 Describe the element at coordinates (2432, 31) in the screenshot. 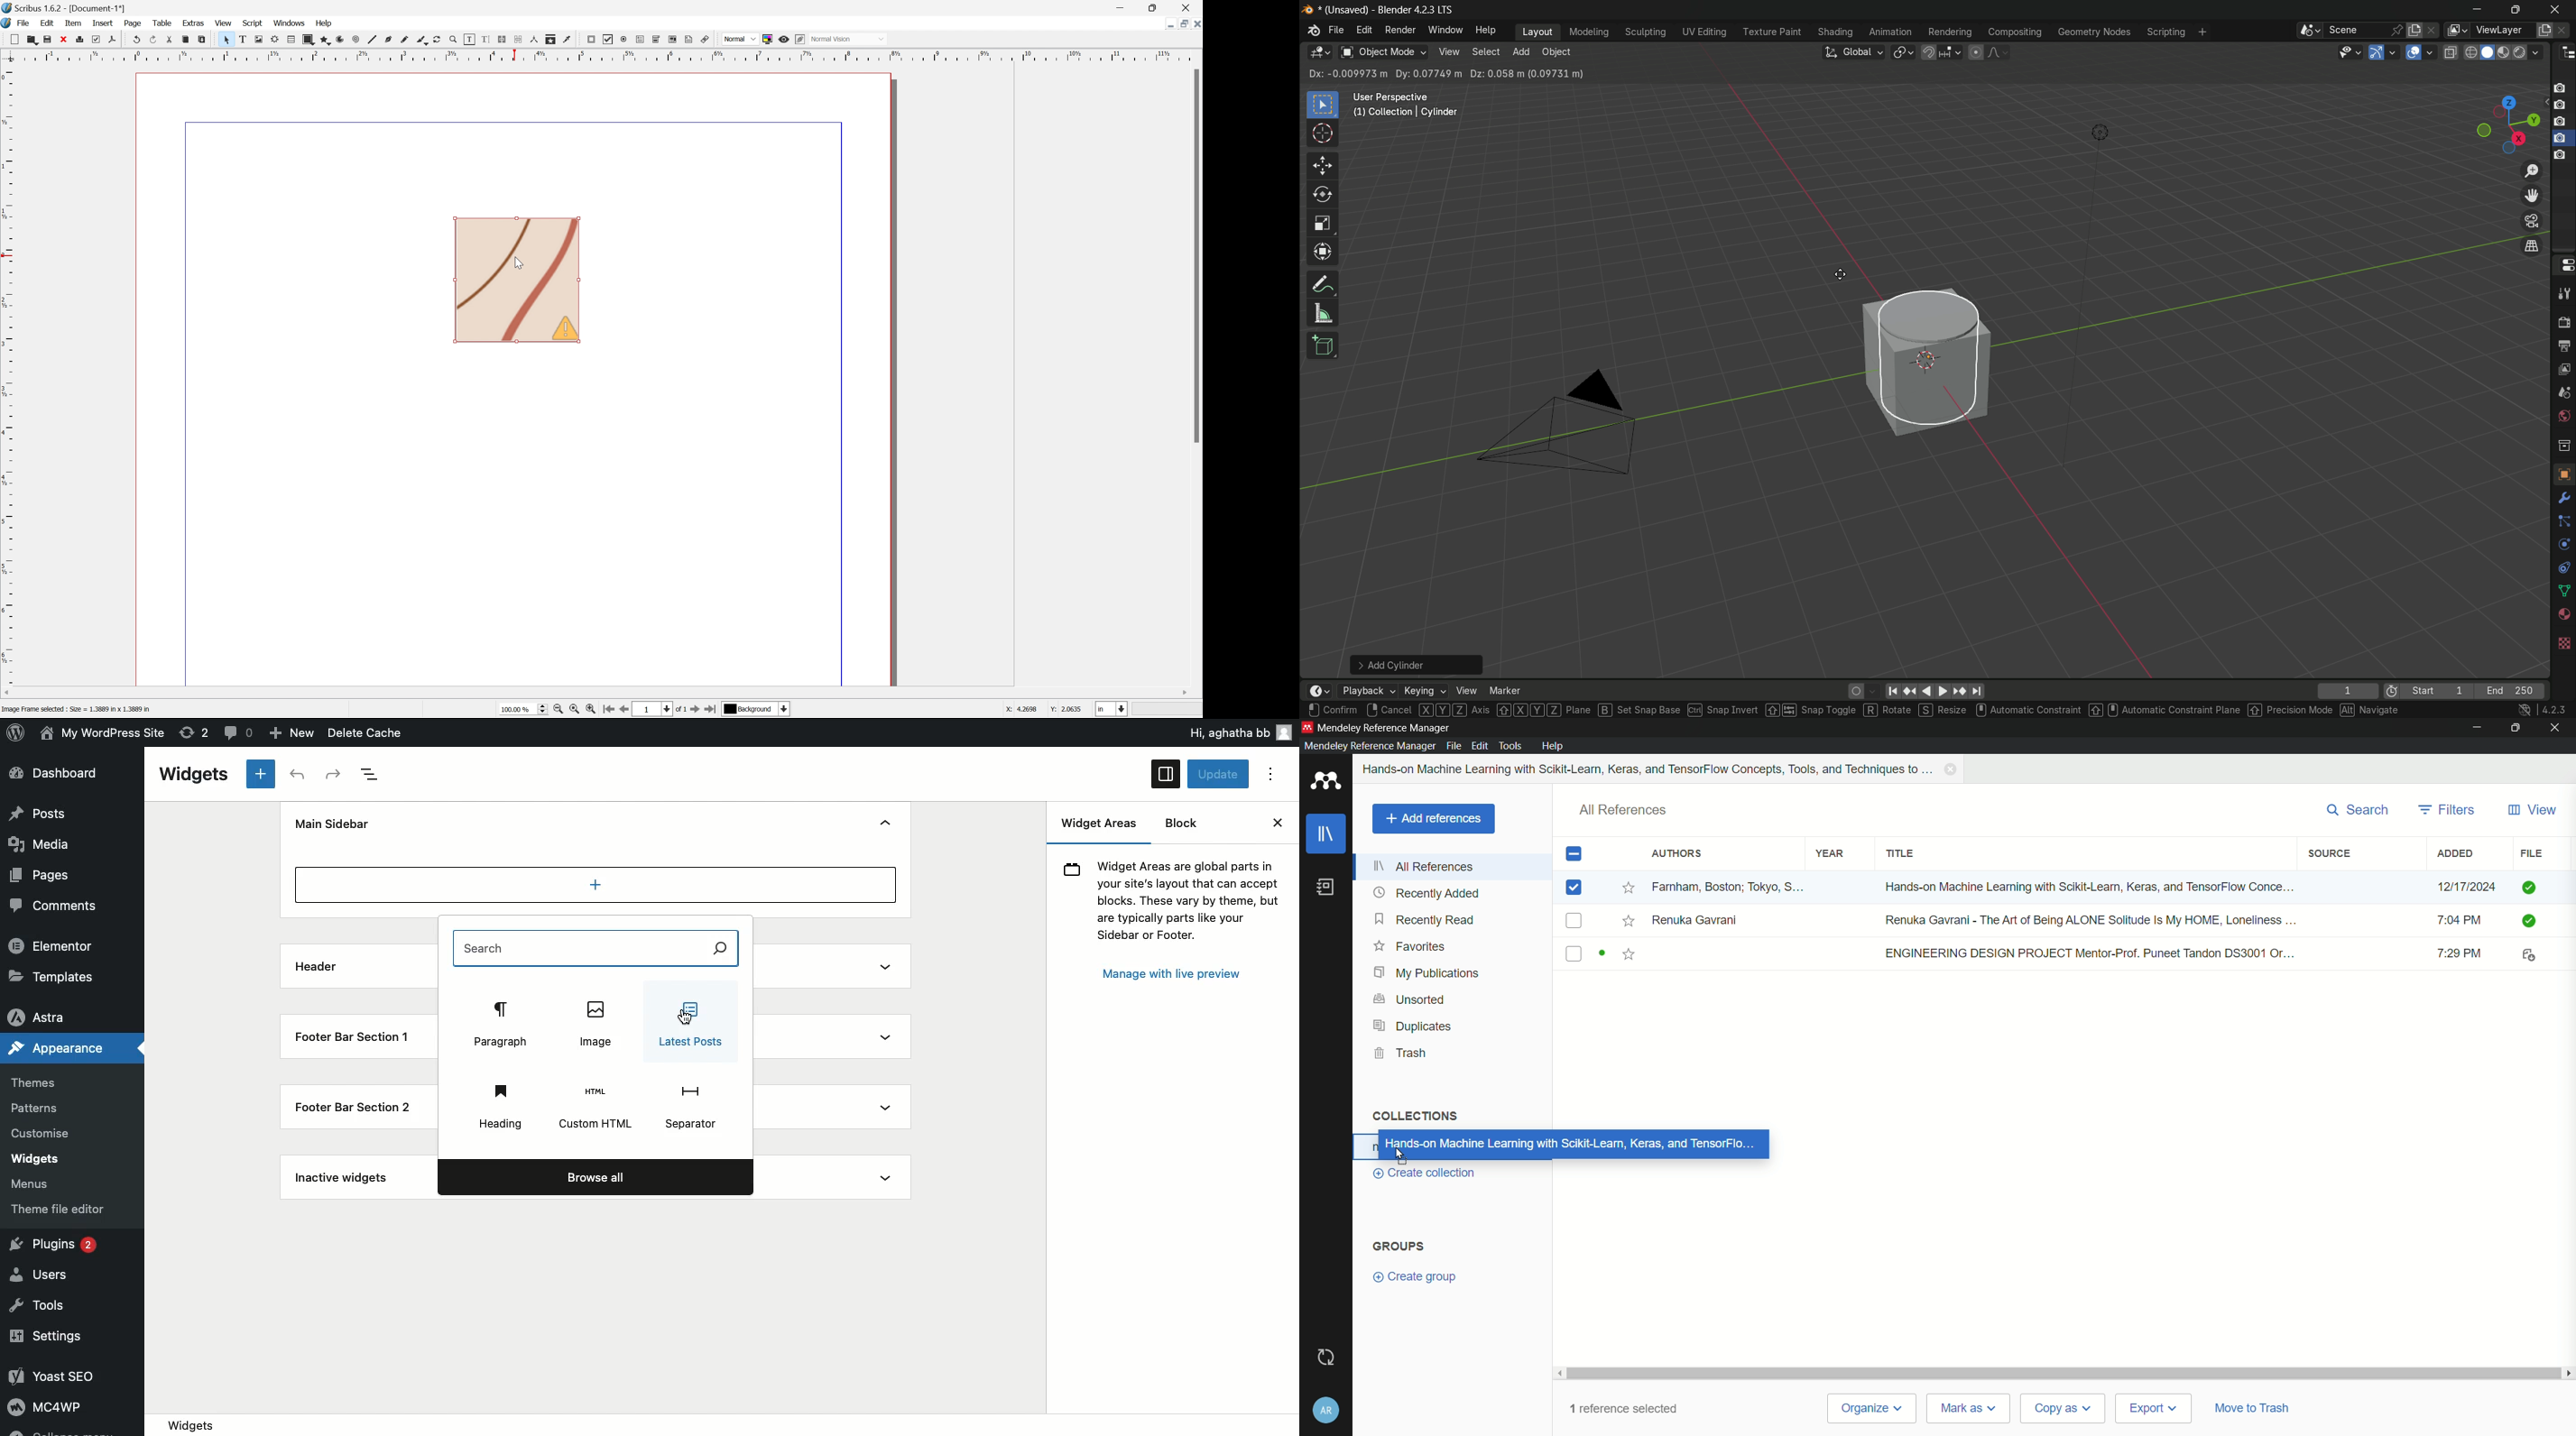

I see `delete scene` at that location.